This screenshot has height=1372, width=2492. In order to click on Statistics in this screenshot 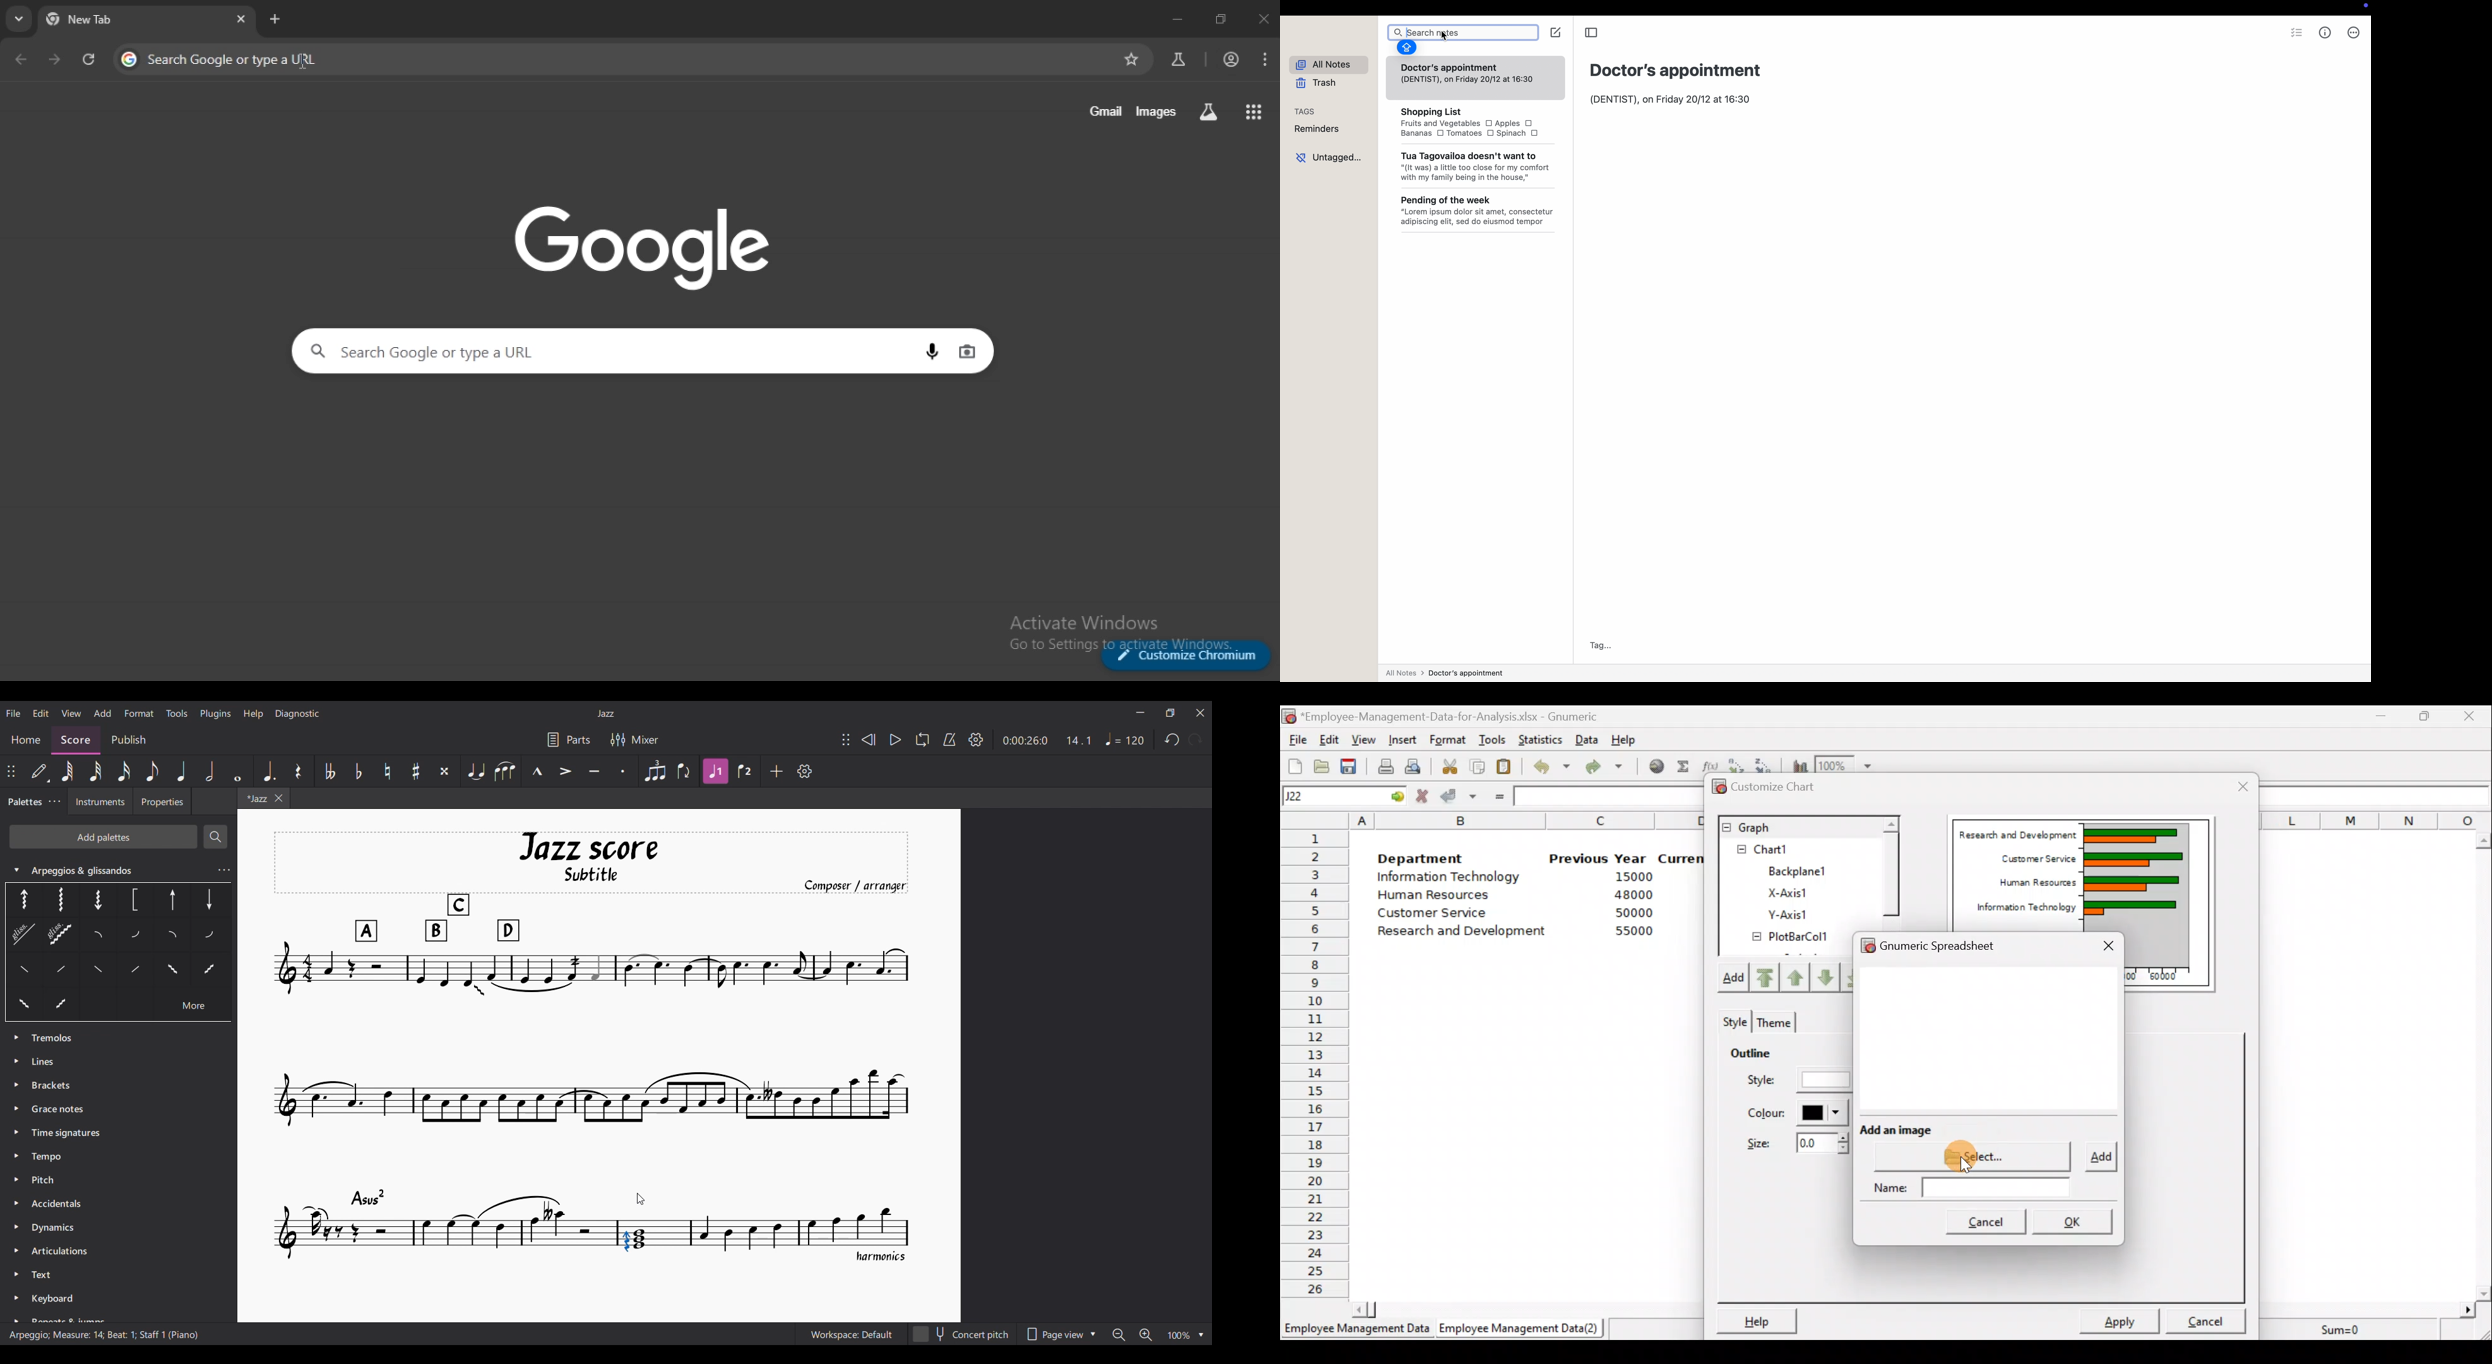, I will do `click(1541, 736)`.